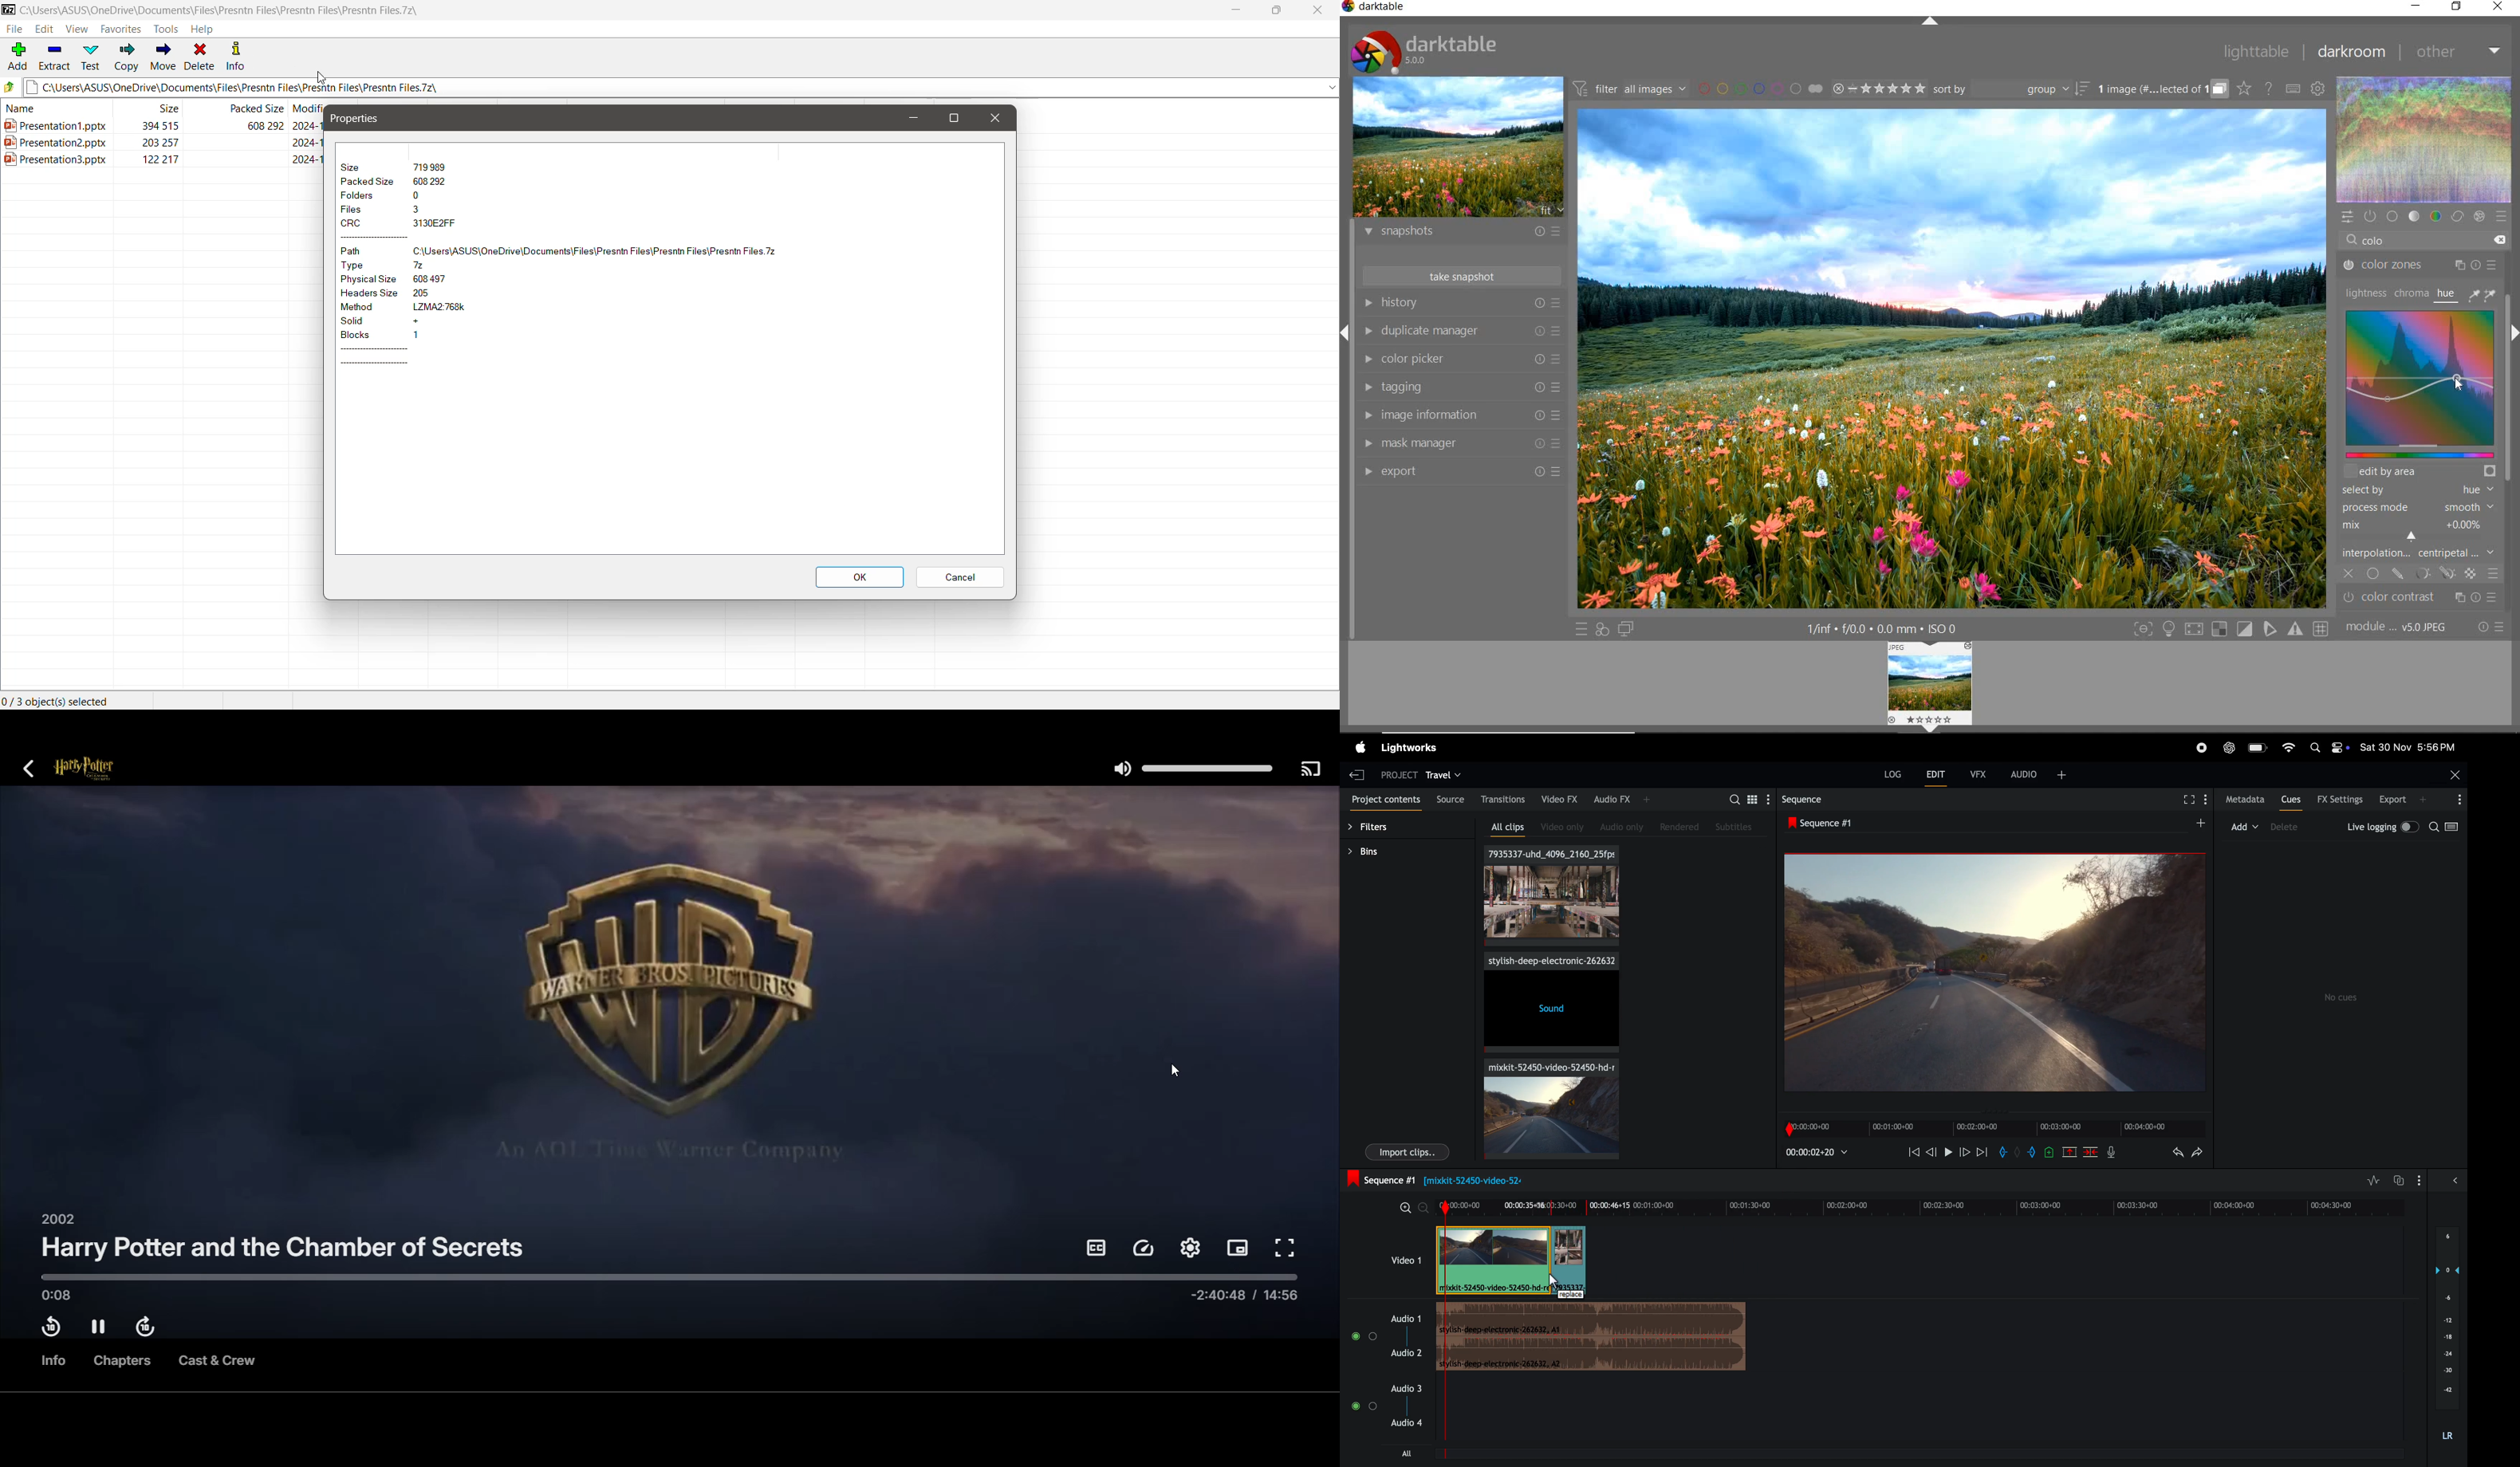  I want to click on add in, so click(2004, 1152).